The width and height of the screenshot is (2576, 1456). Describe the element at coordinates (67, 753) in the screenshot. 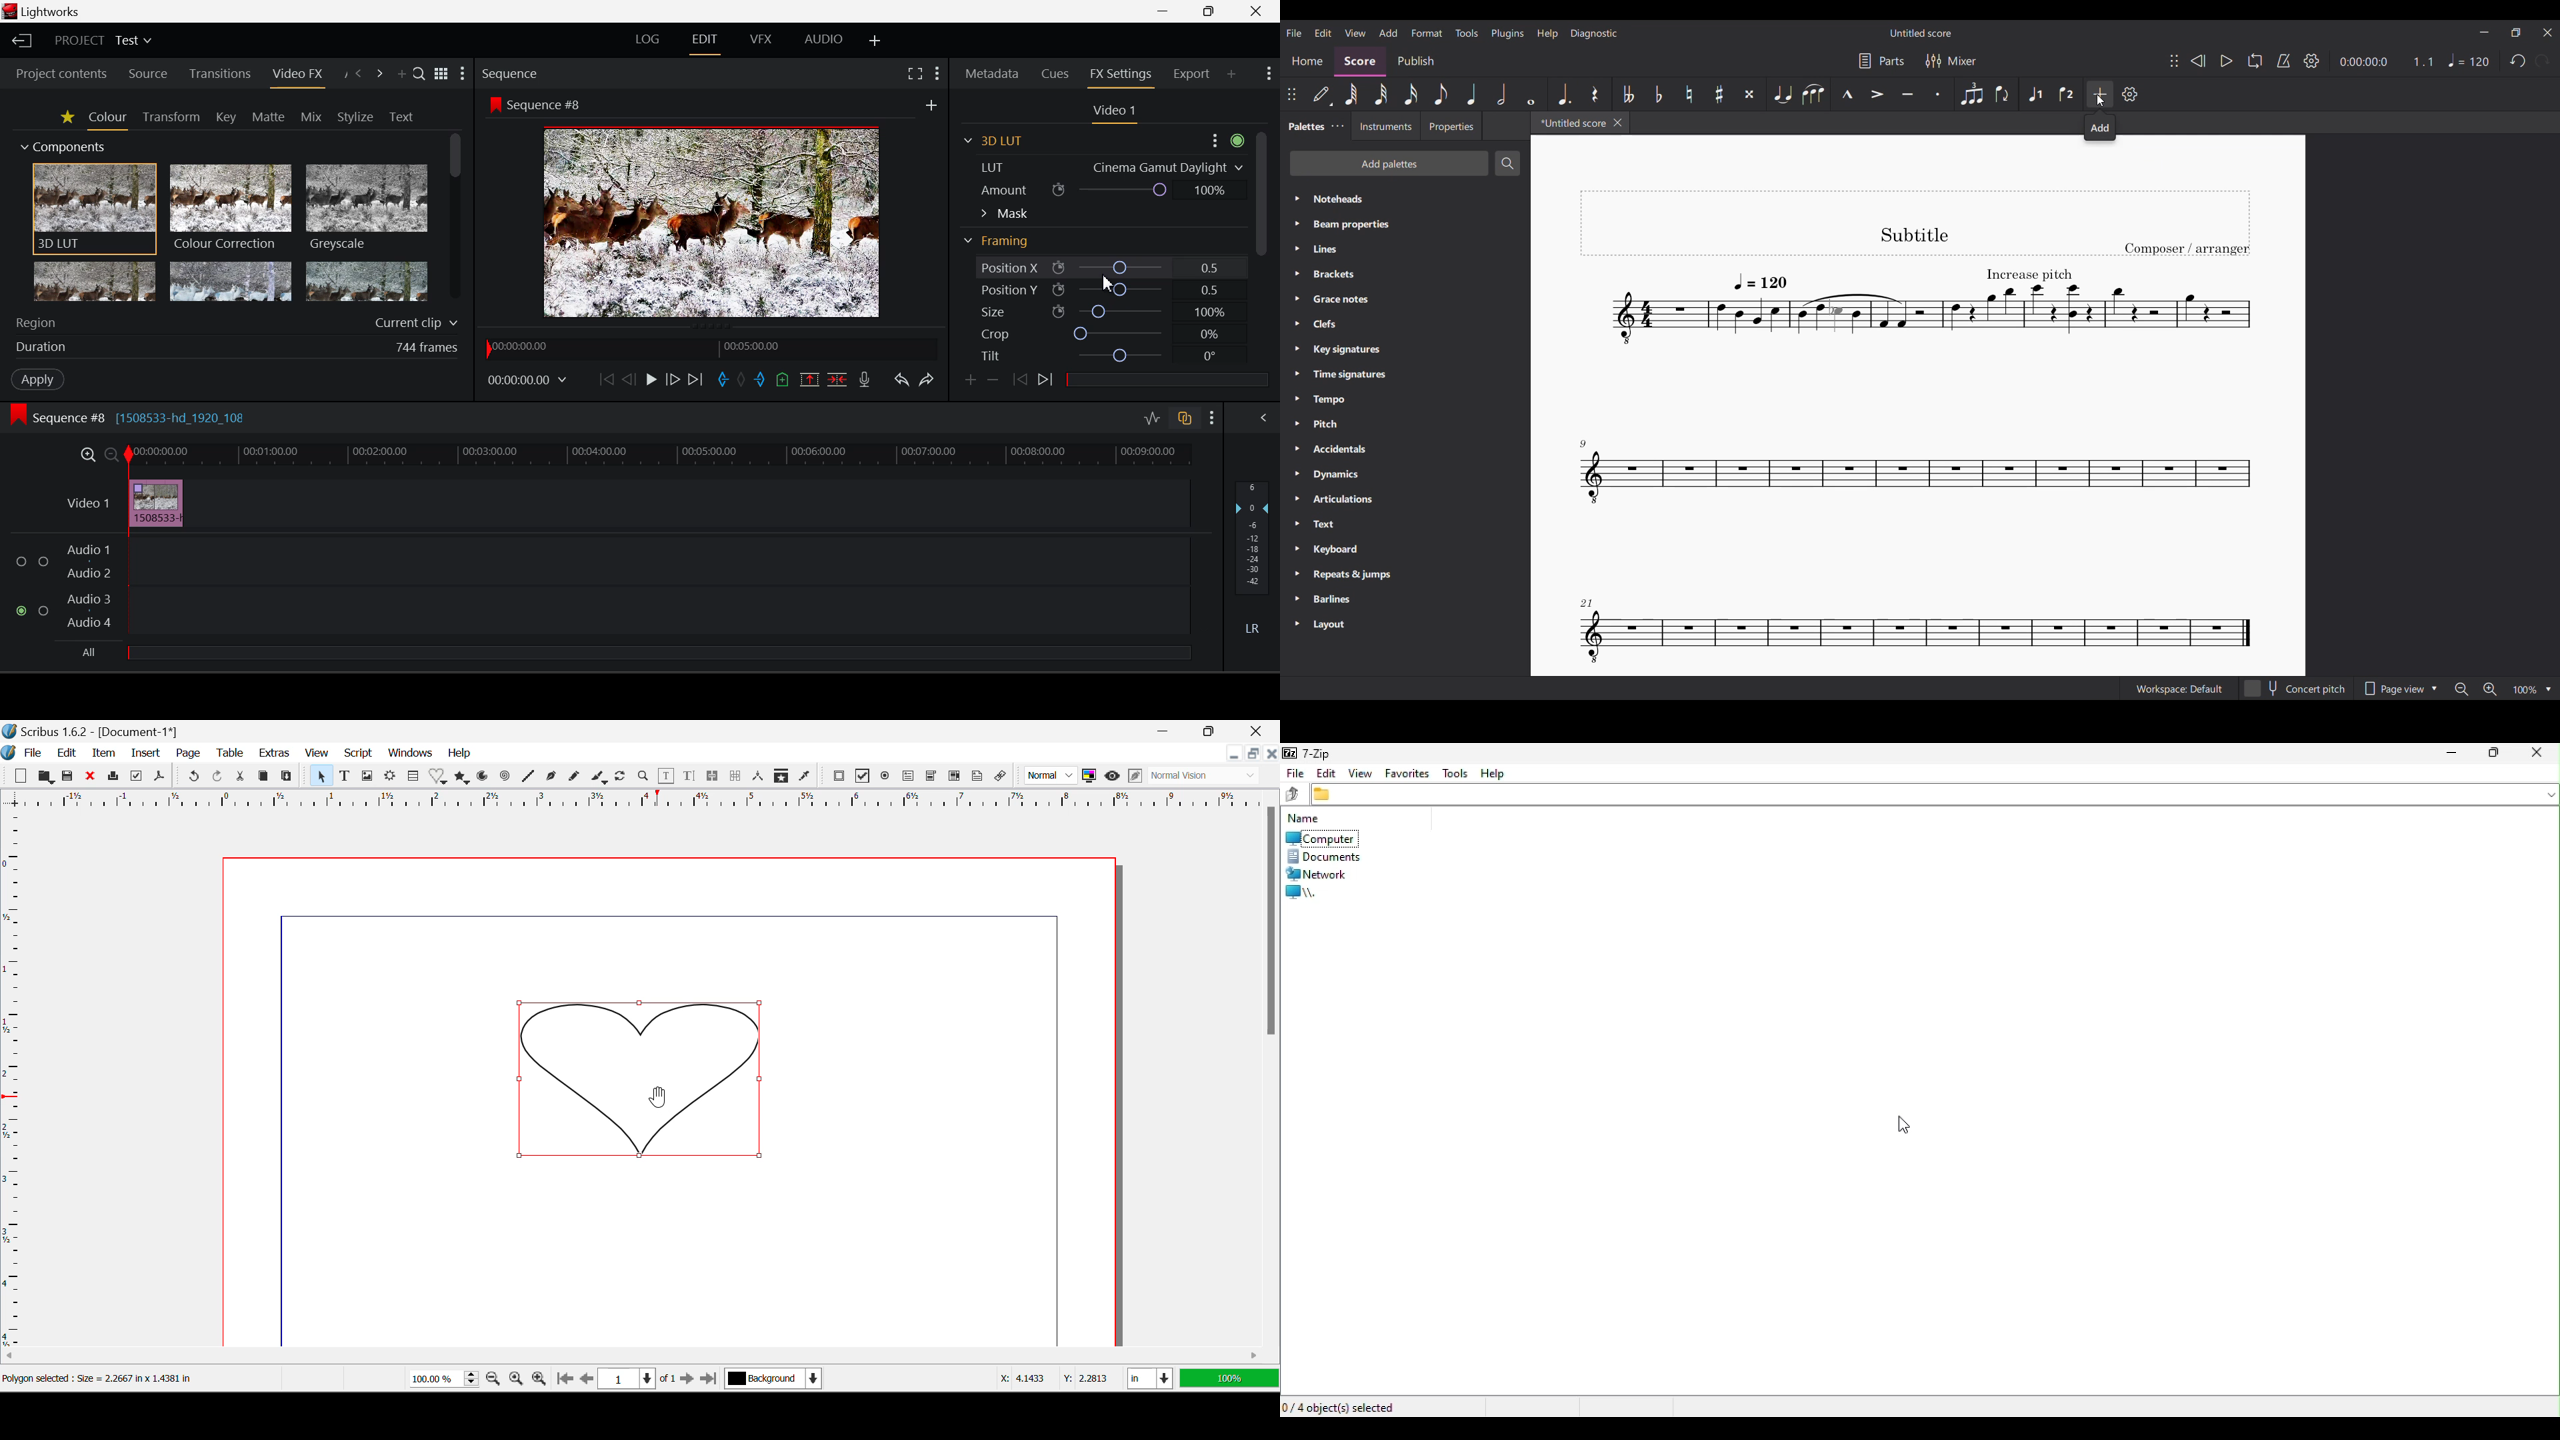

I see `Edit` at that location.